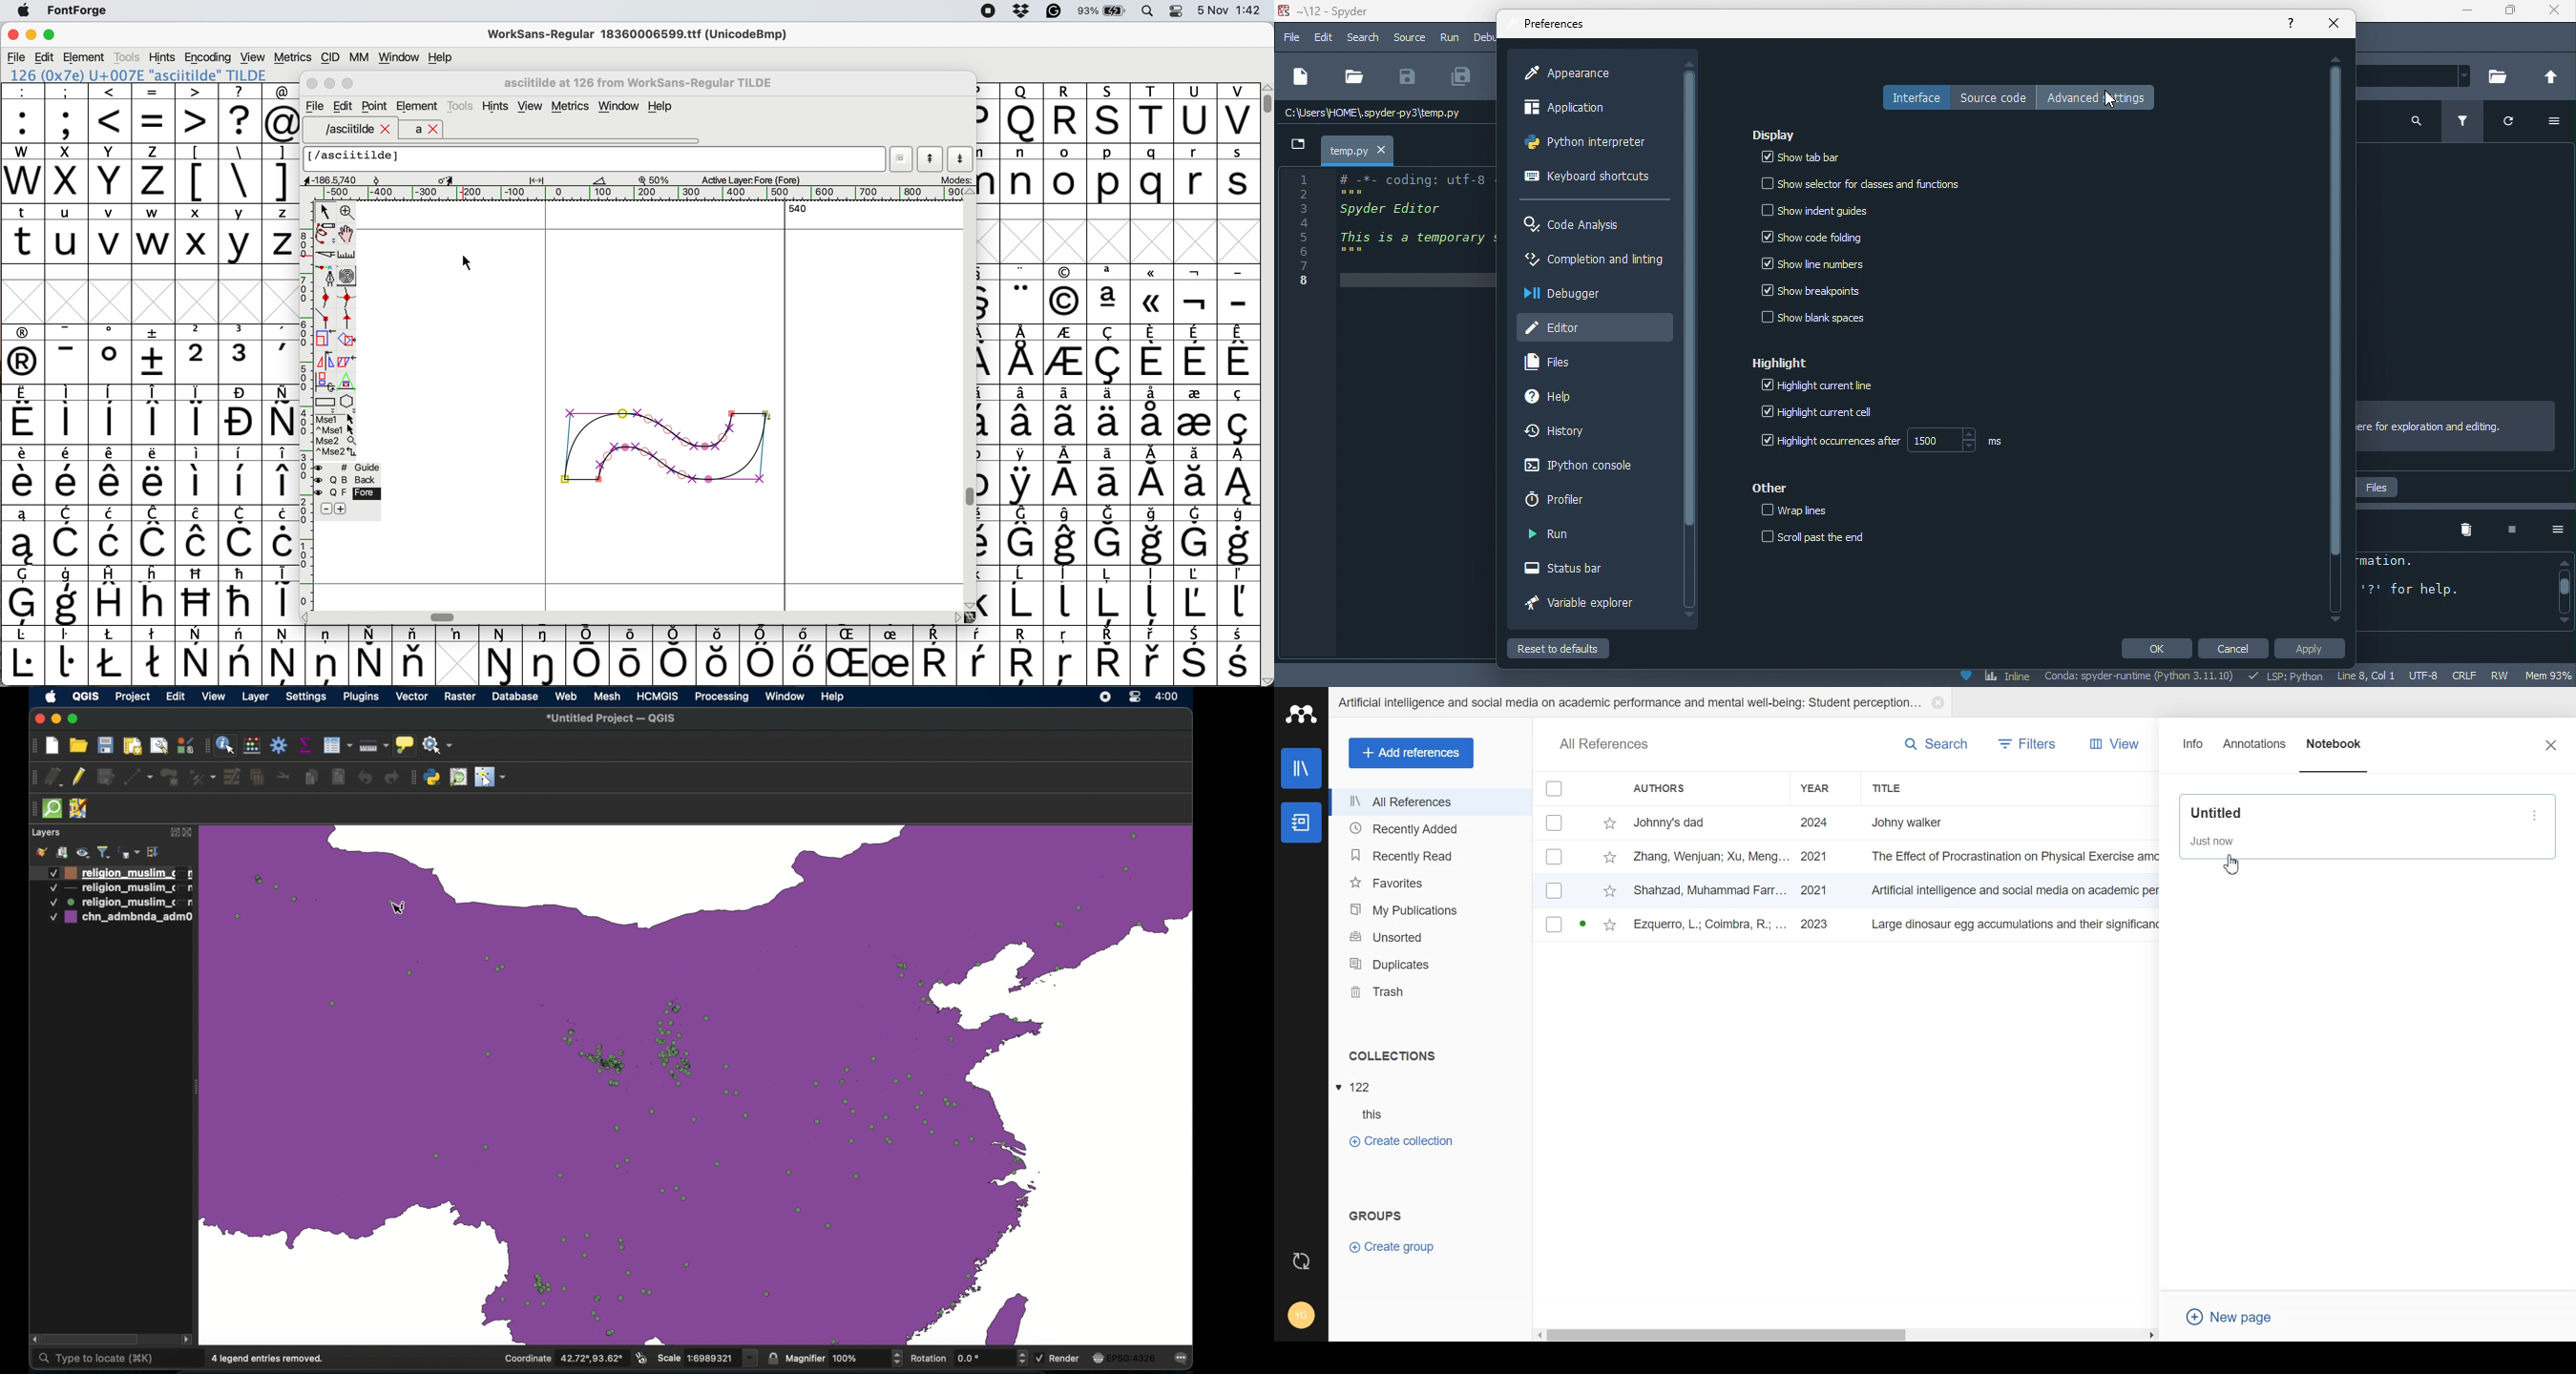  I want to click on symbol, so click(240, 476).